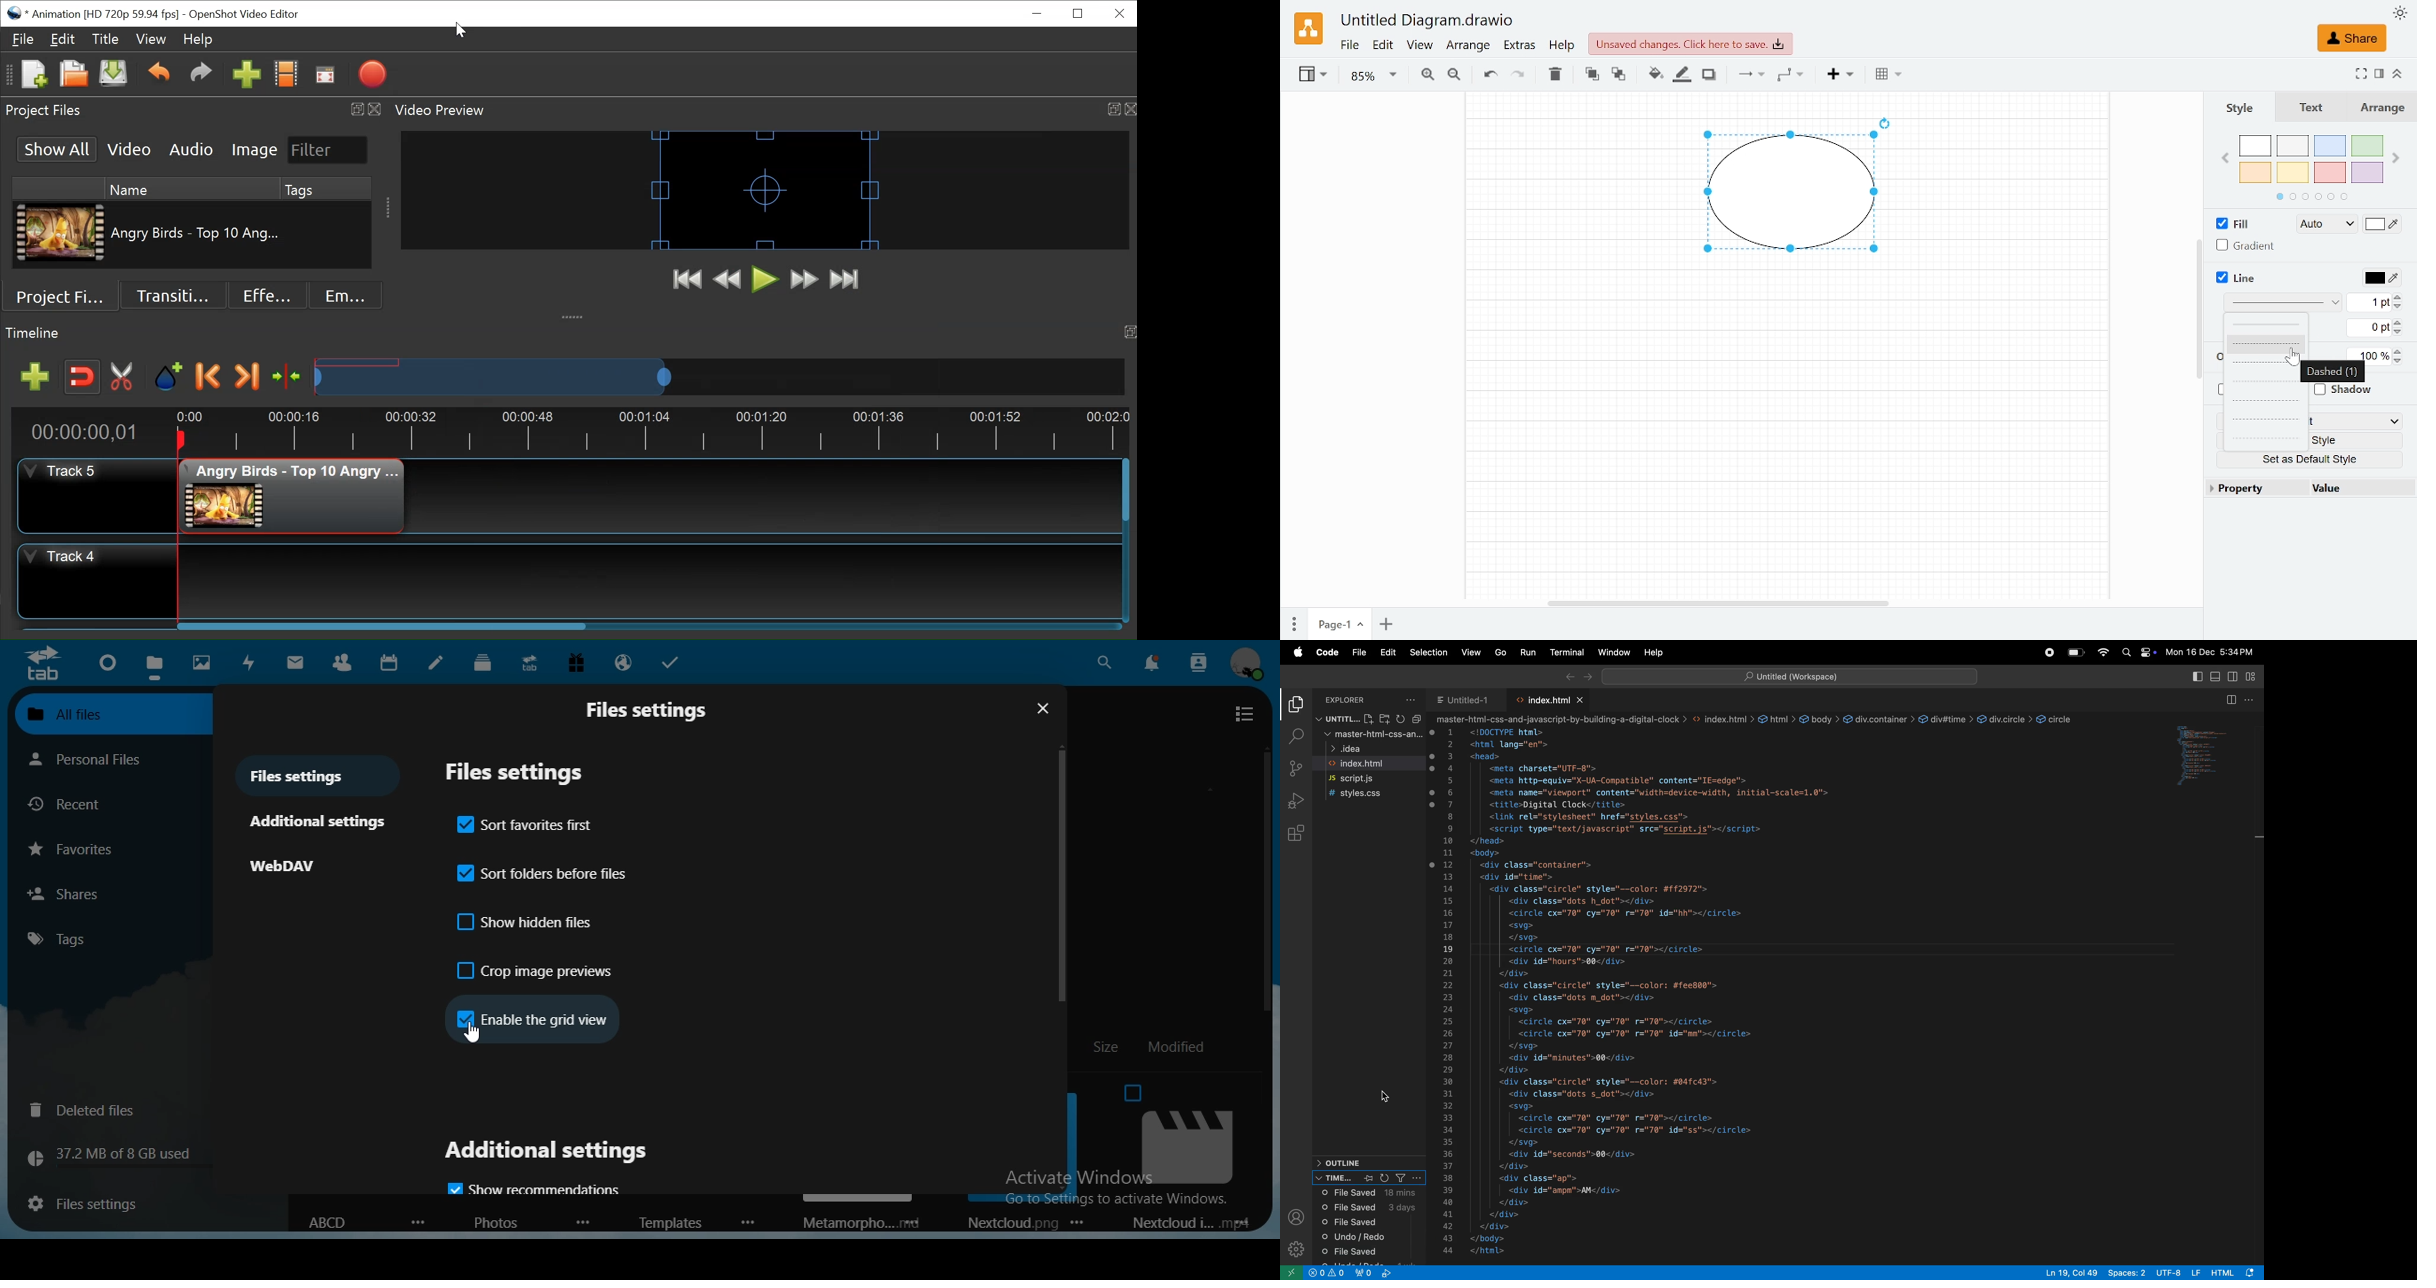 This screenshot has width=2436, height=1288. What do you see at coordinates (42, 665) in the screenshot?
I see `icon` at bounding box center [42, 665].